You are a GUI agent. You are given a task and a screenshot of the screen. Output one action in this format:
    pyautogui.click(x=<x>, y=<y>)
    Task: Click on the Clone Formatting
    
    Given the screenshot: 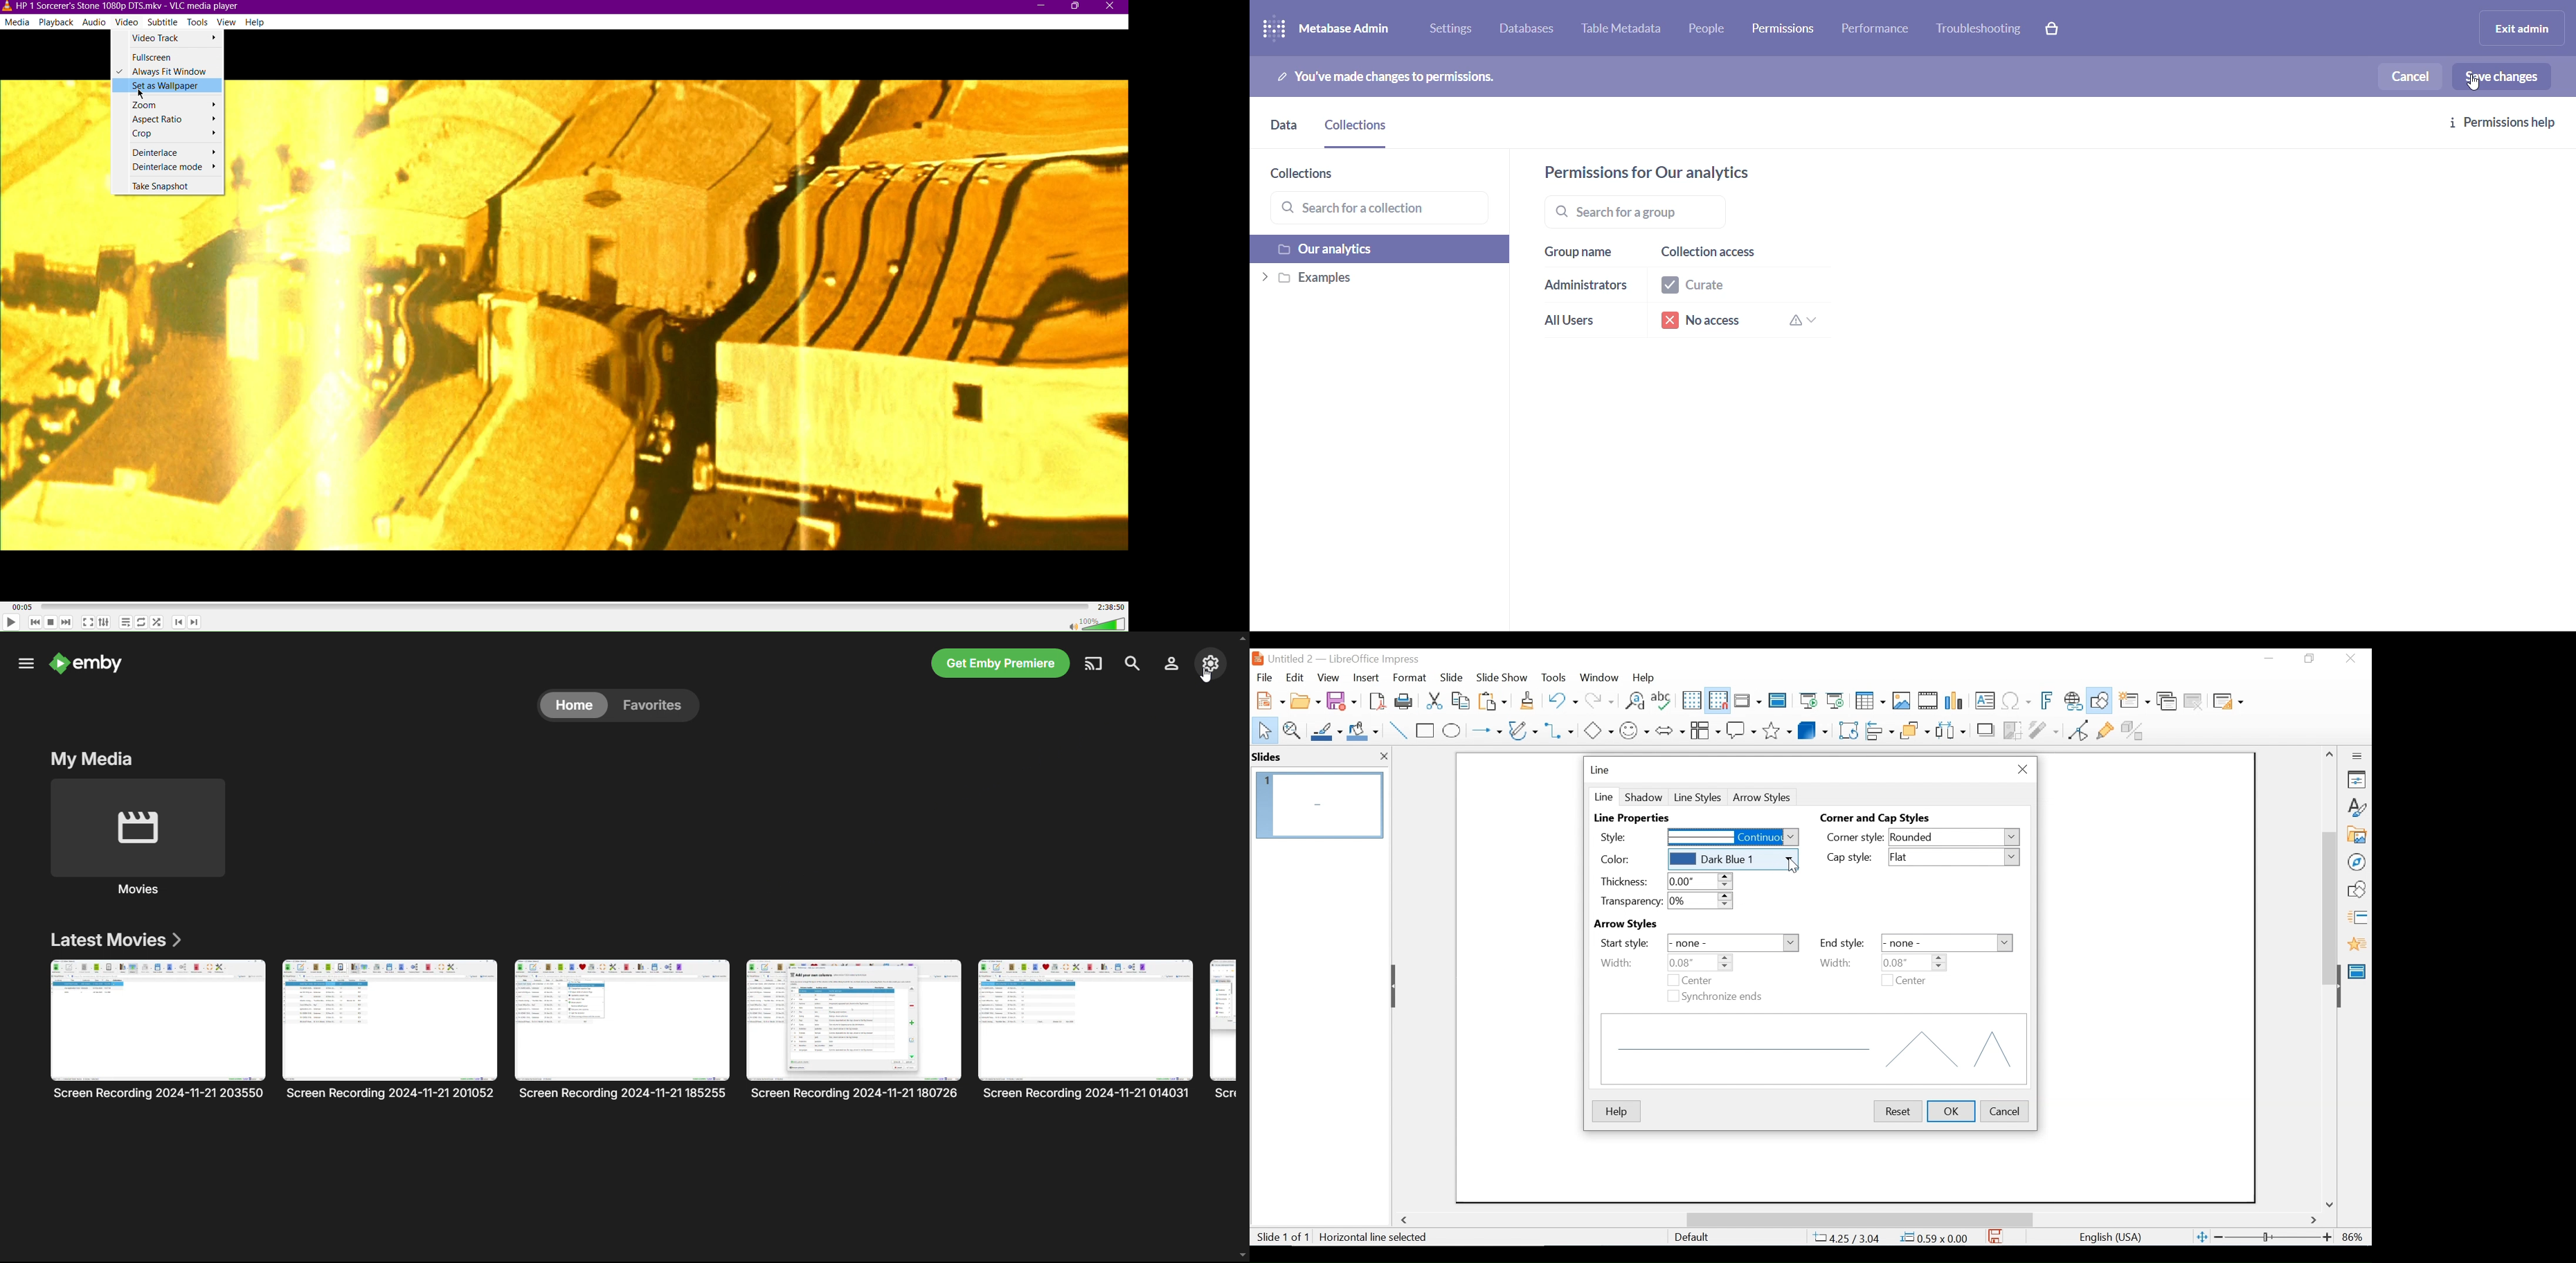 What is the action you would take?
    pyautogui.click(x=1528, y=700)
    